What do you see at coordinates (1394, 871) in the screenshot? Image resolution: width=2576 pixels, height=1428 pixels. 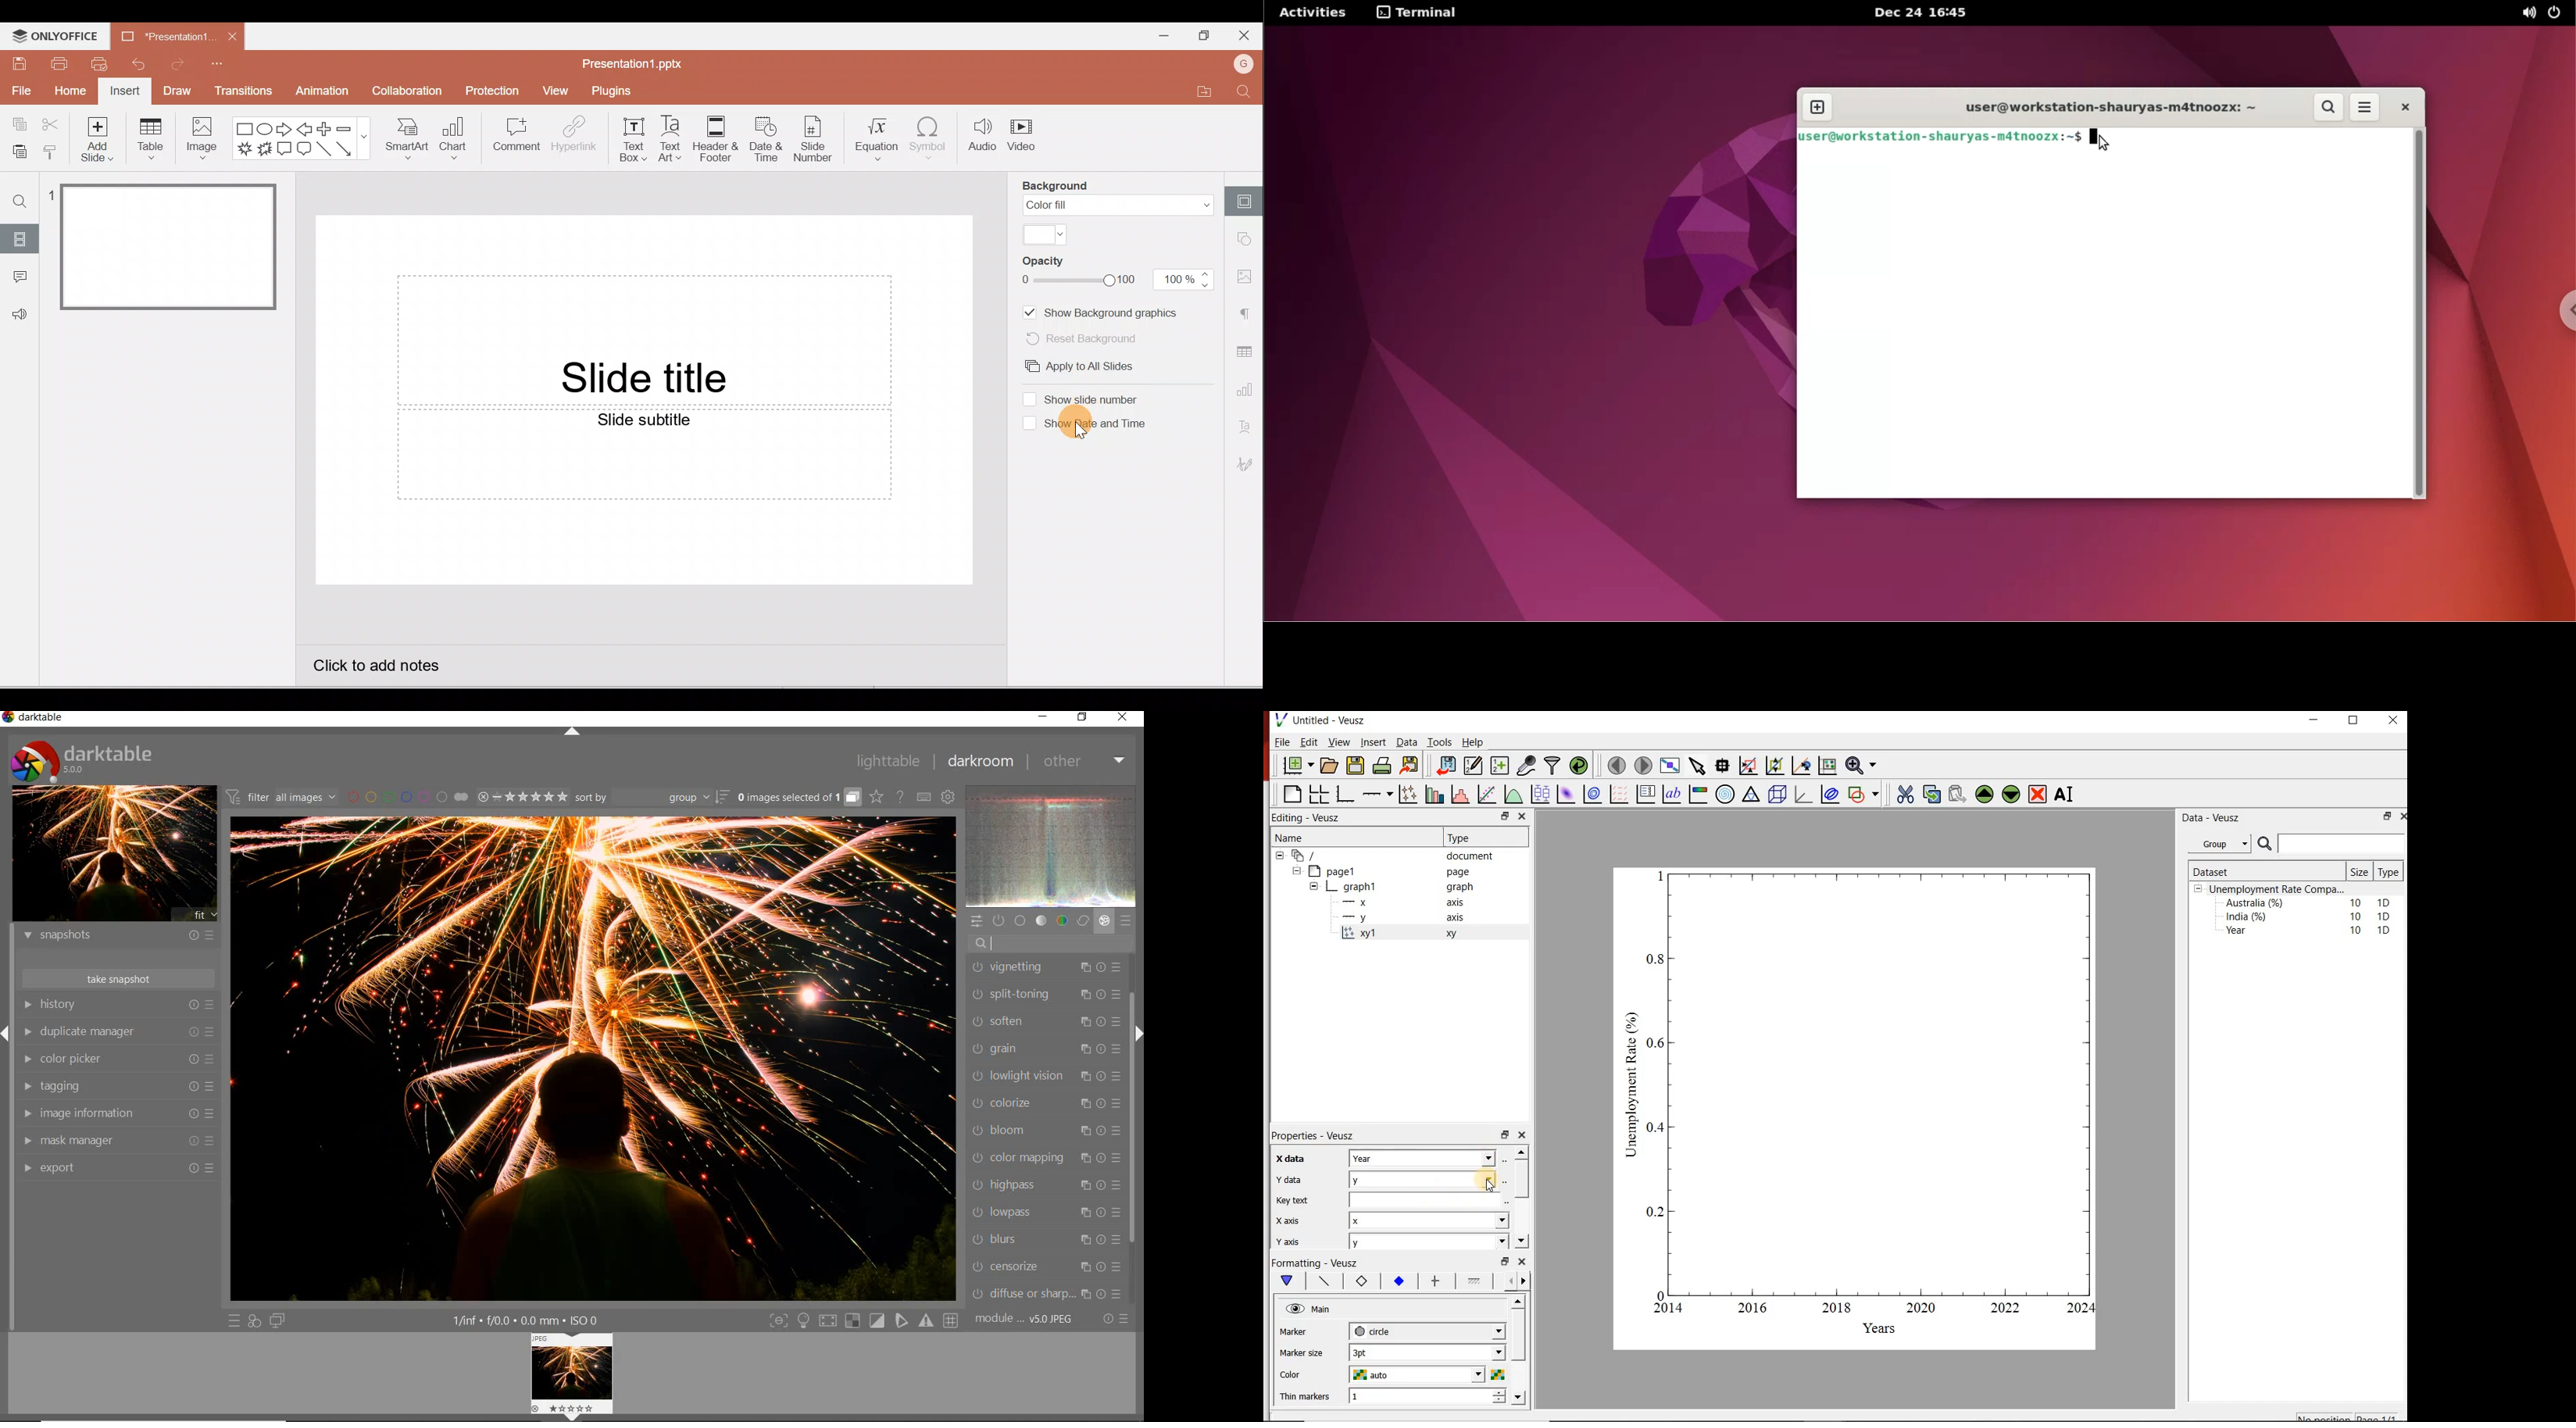 I see `page1 page` at bounding box center [1394, 871].